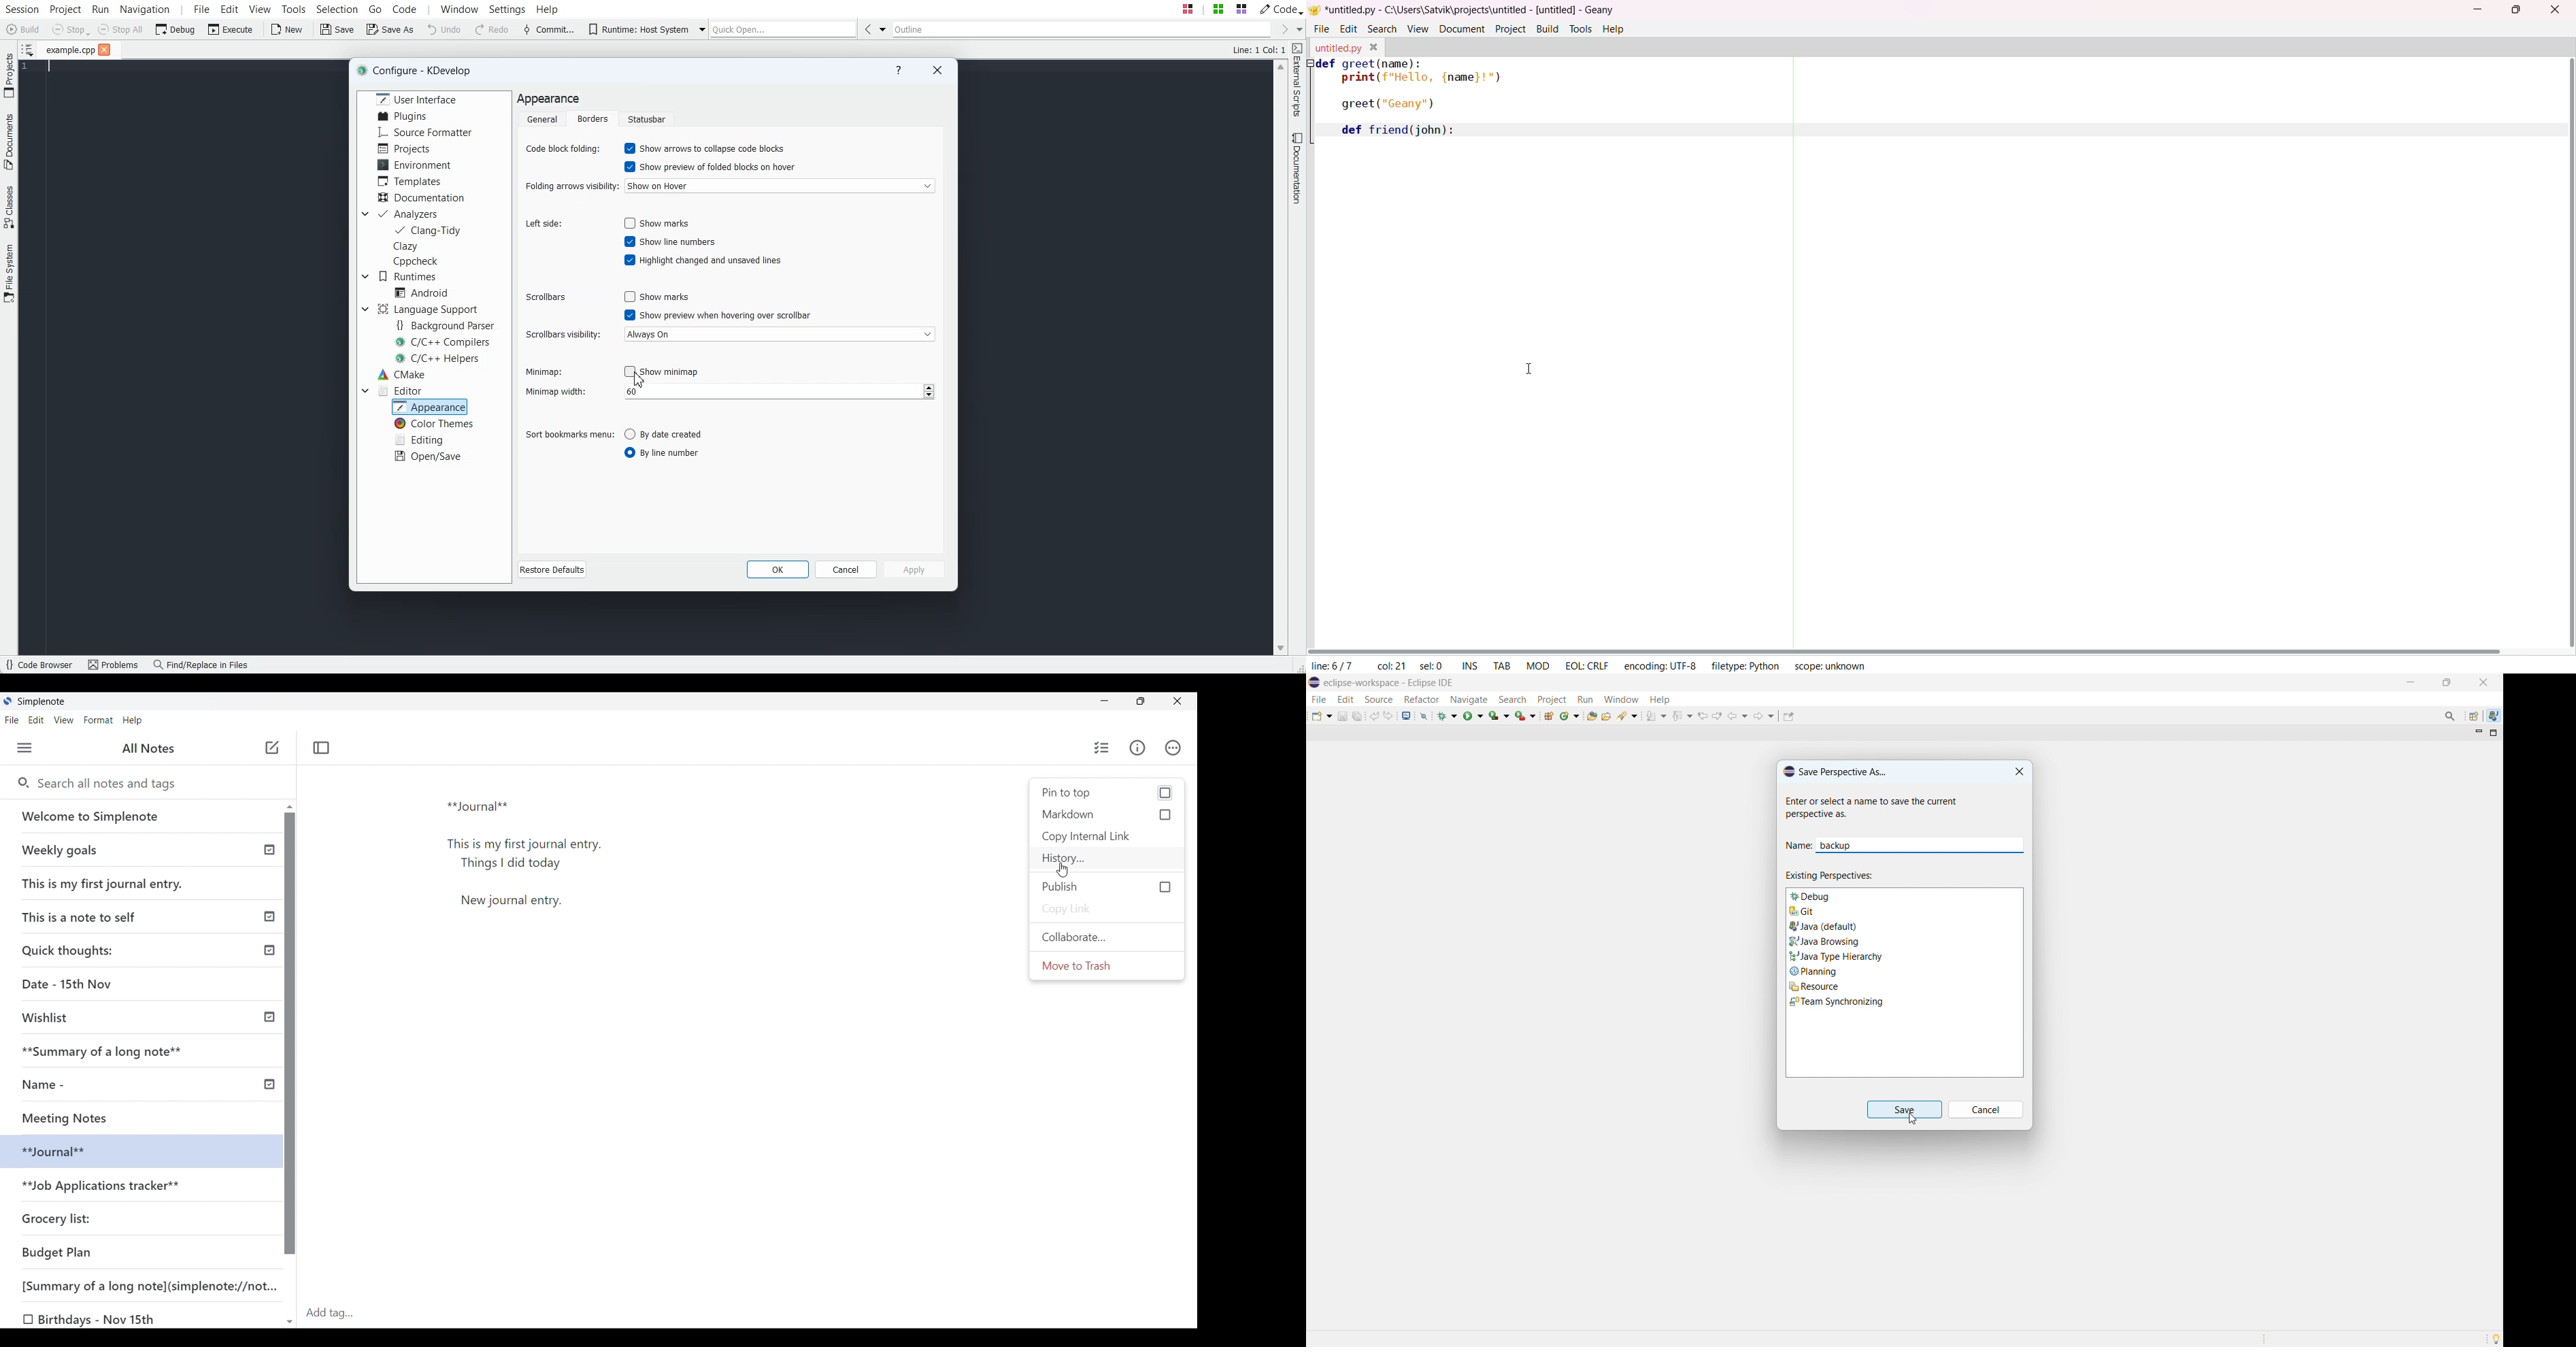  Describe the element at coordinates (702, 259) in the screenshot. I see `Enable highlight changed and unsaved lines` at that location.